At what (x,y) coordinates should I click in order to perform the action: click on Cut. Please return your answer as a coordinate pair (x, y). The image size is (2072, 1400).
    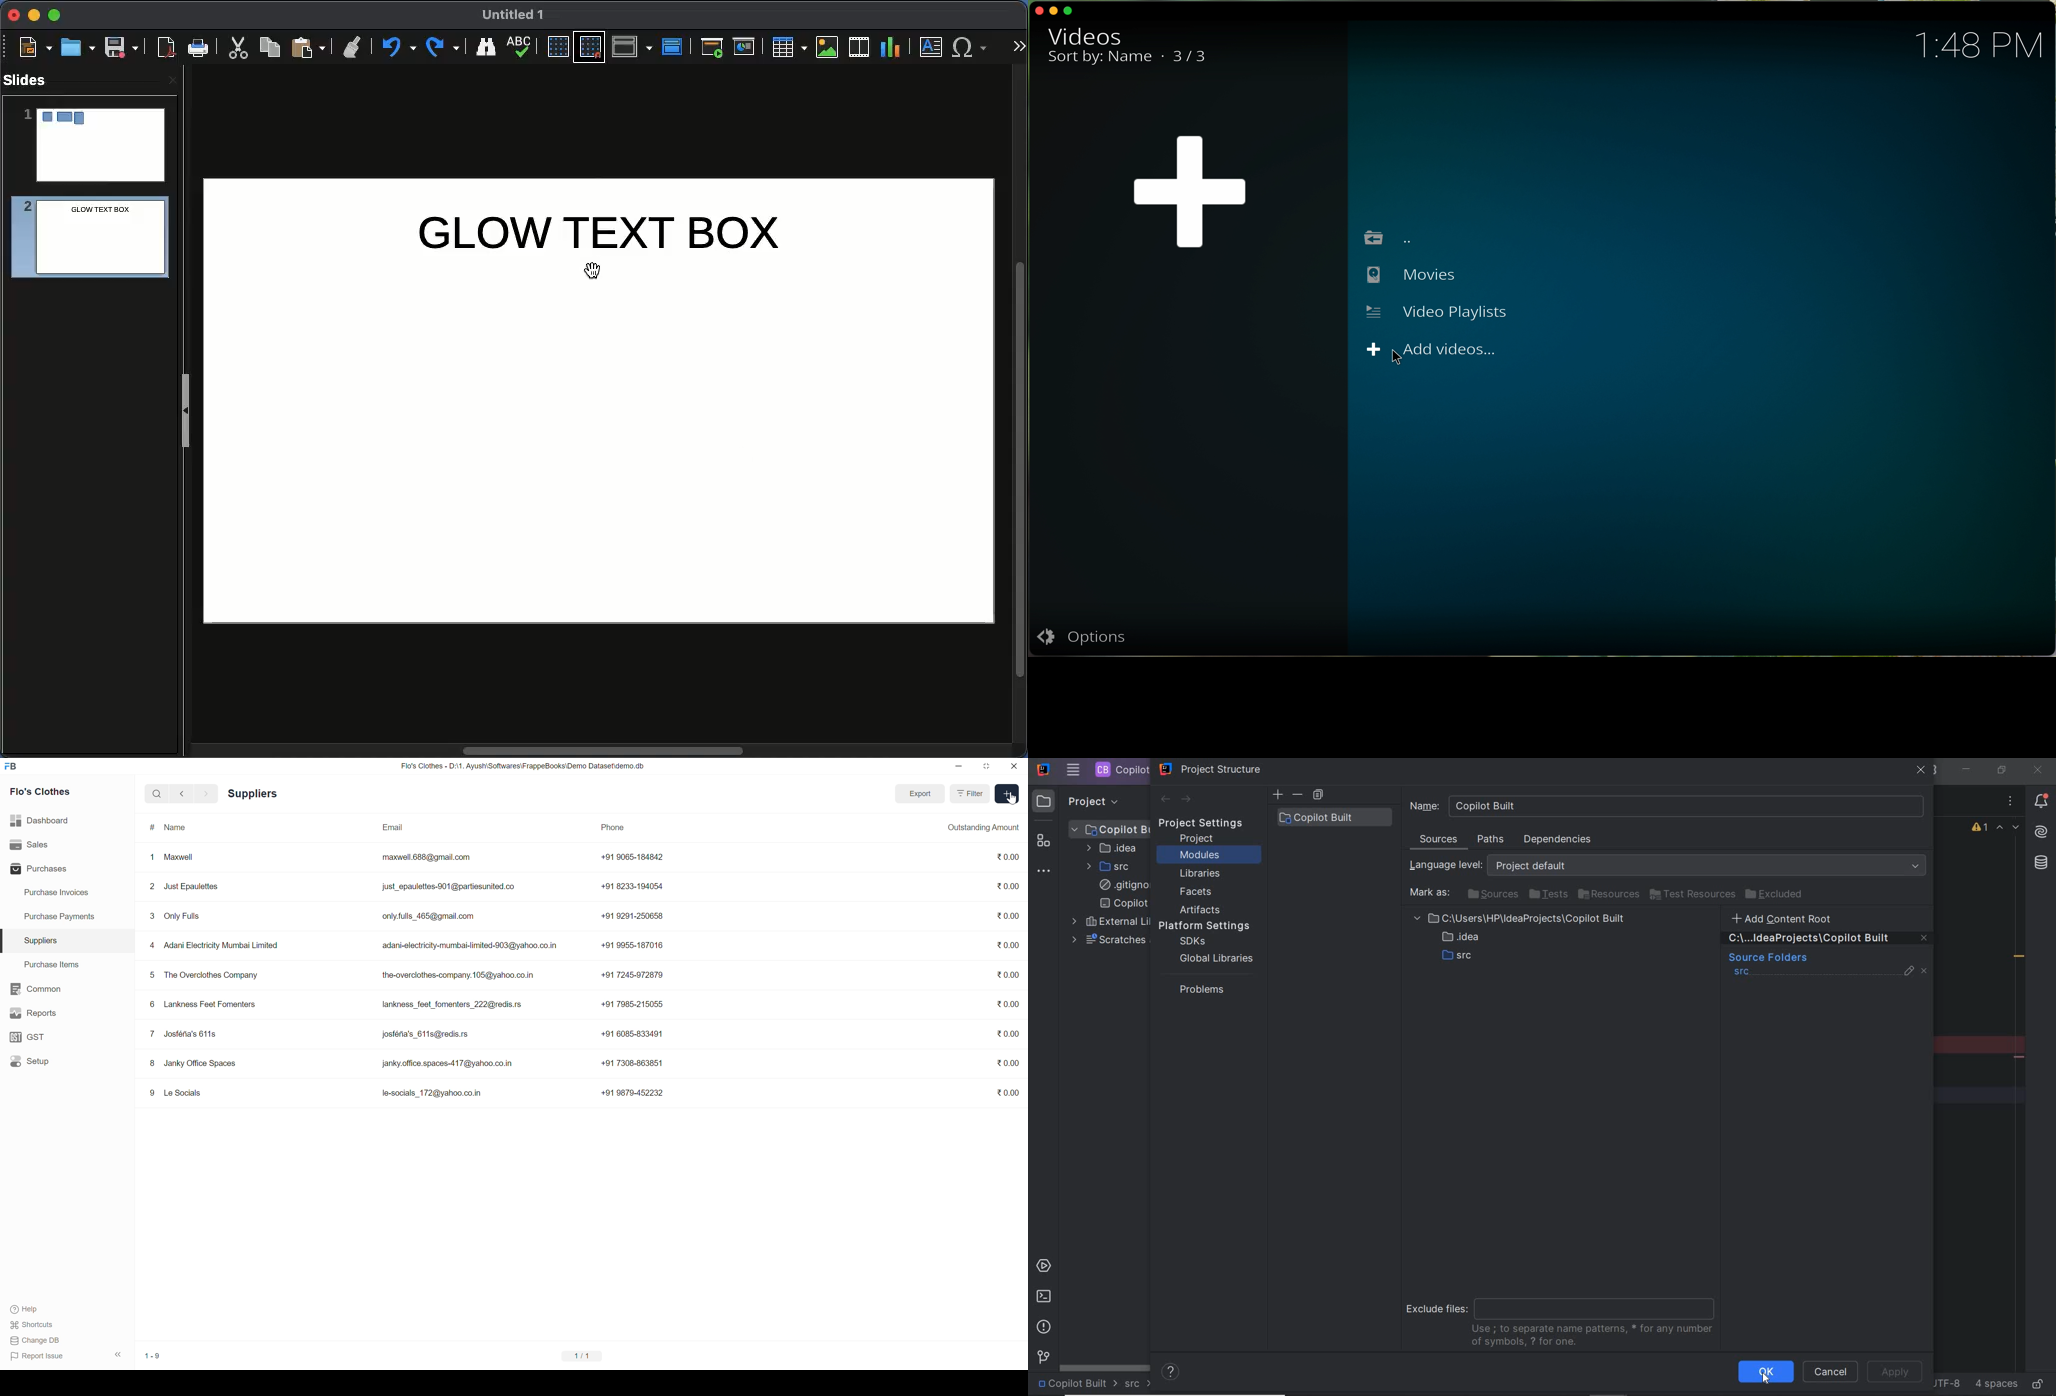
    Looking at the image, I should click on (238, 47).